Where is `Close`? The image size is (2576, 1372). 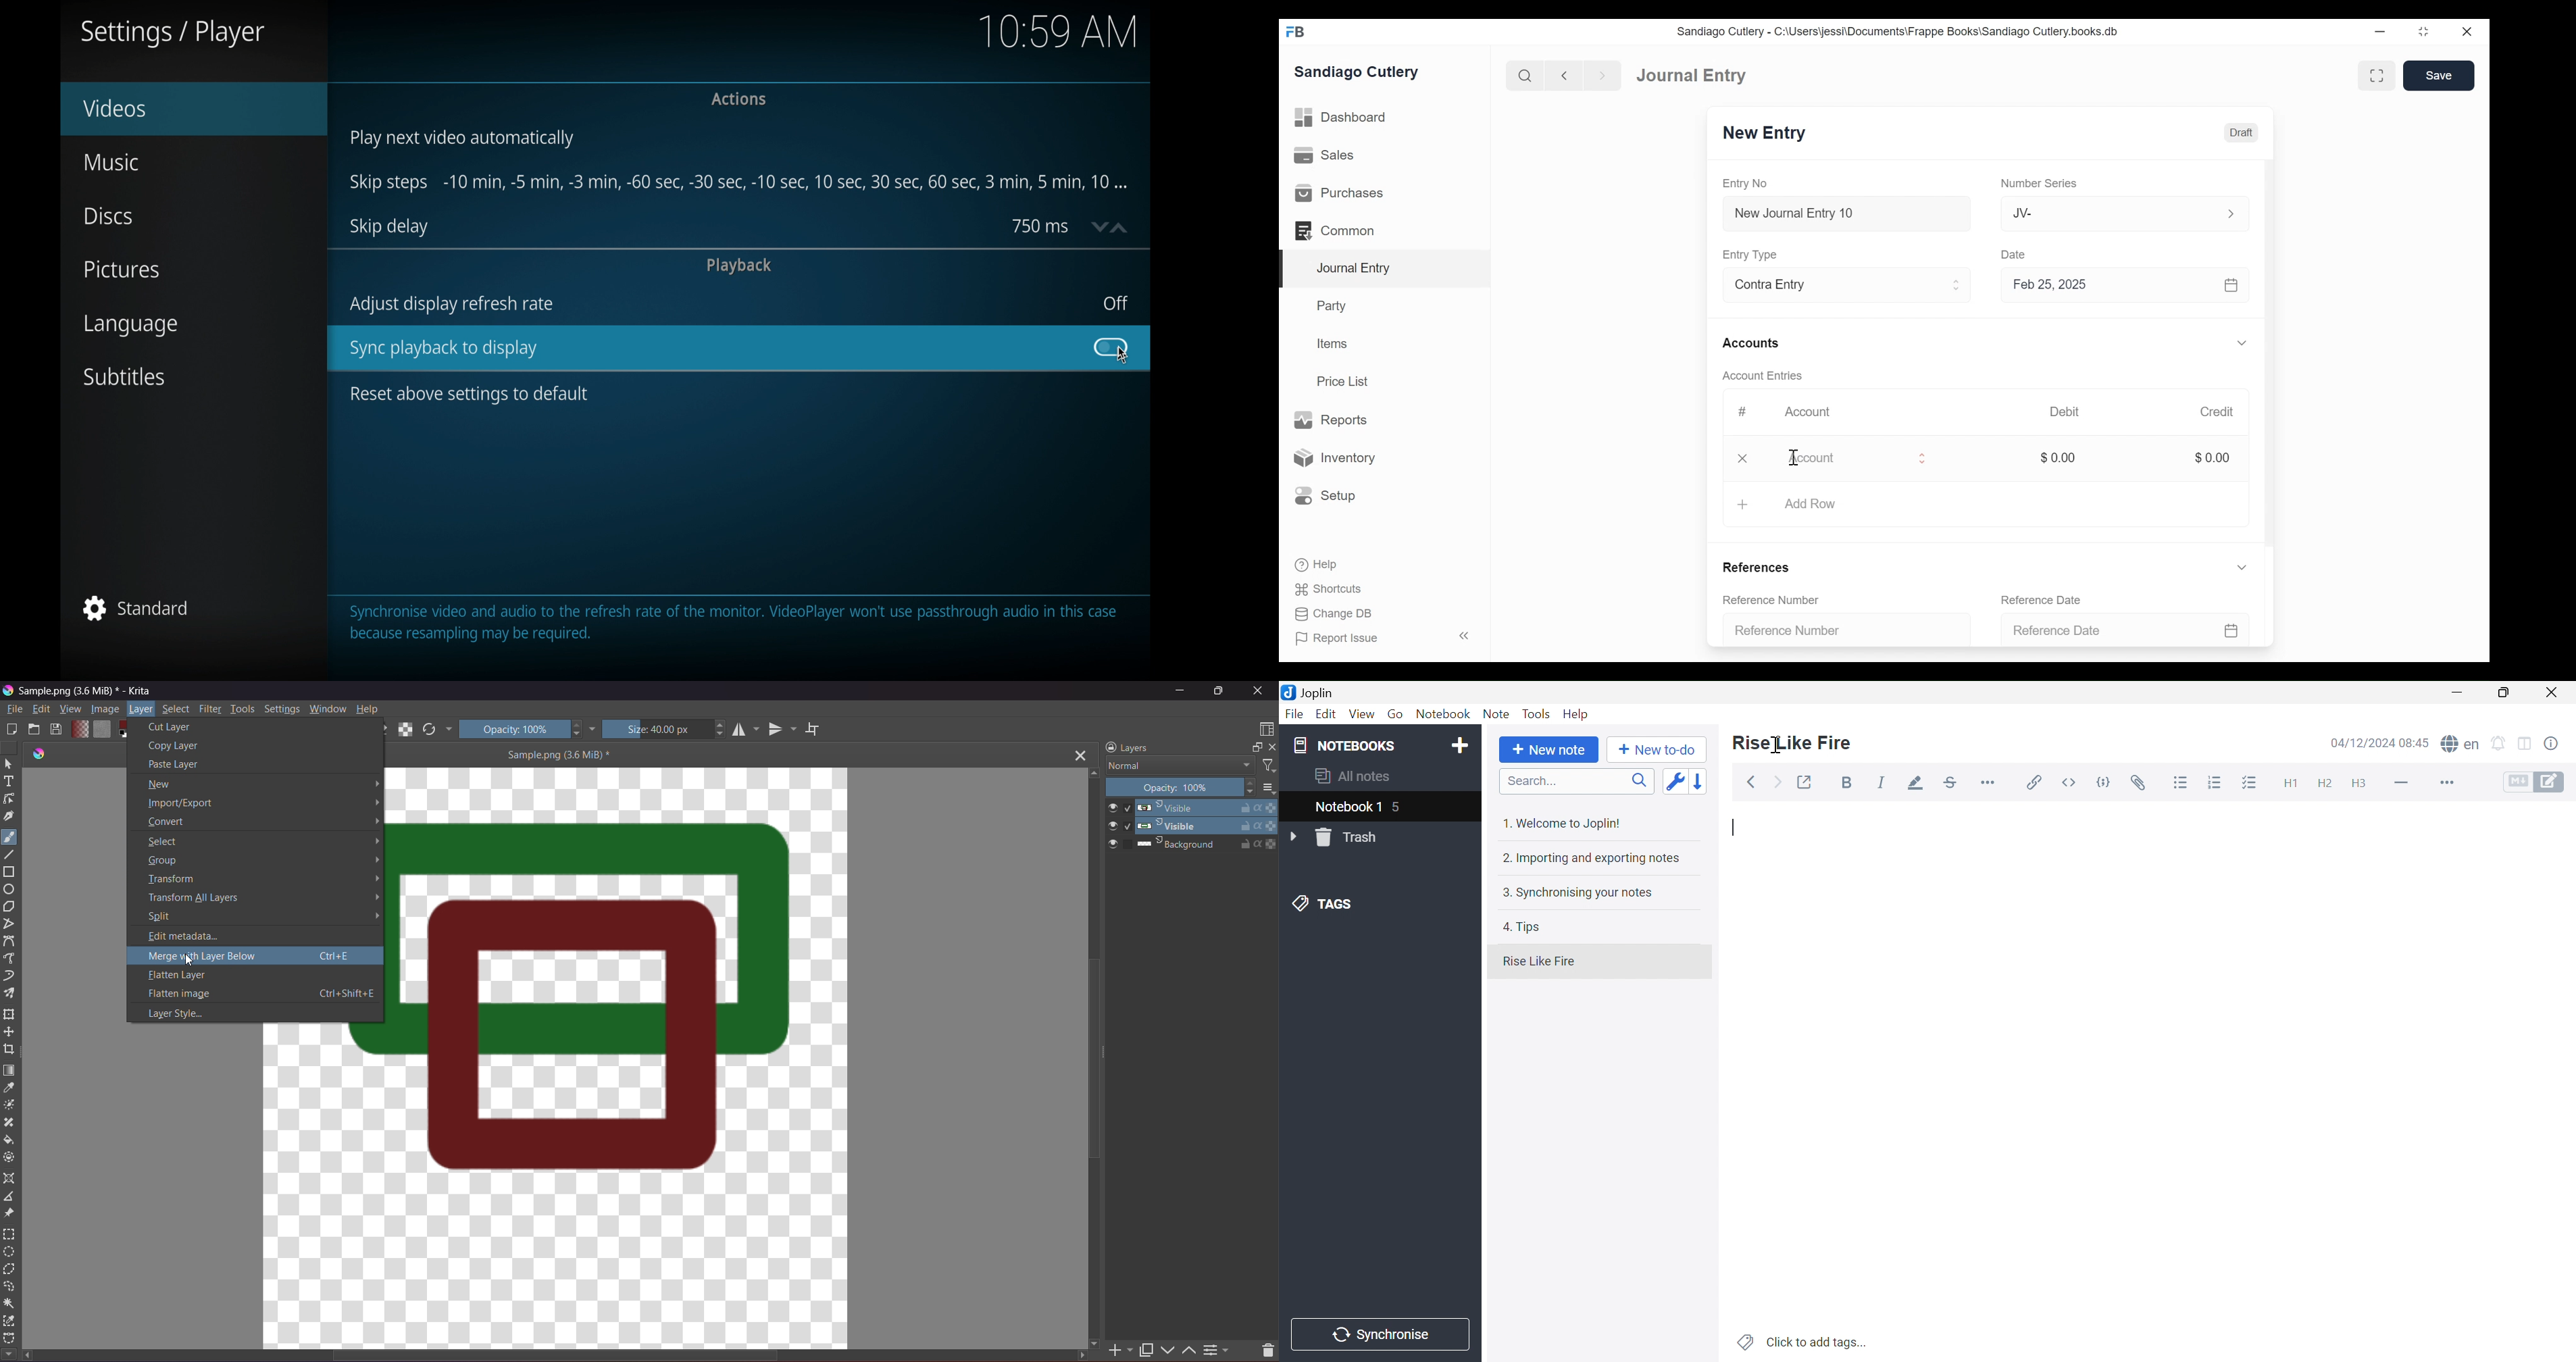
Close is located at coordinates (2466, 32).